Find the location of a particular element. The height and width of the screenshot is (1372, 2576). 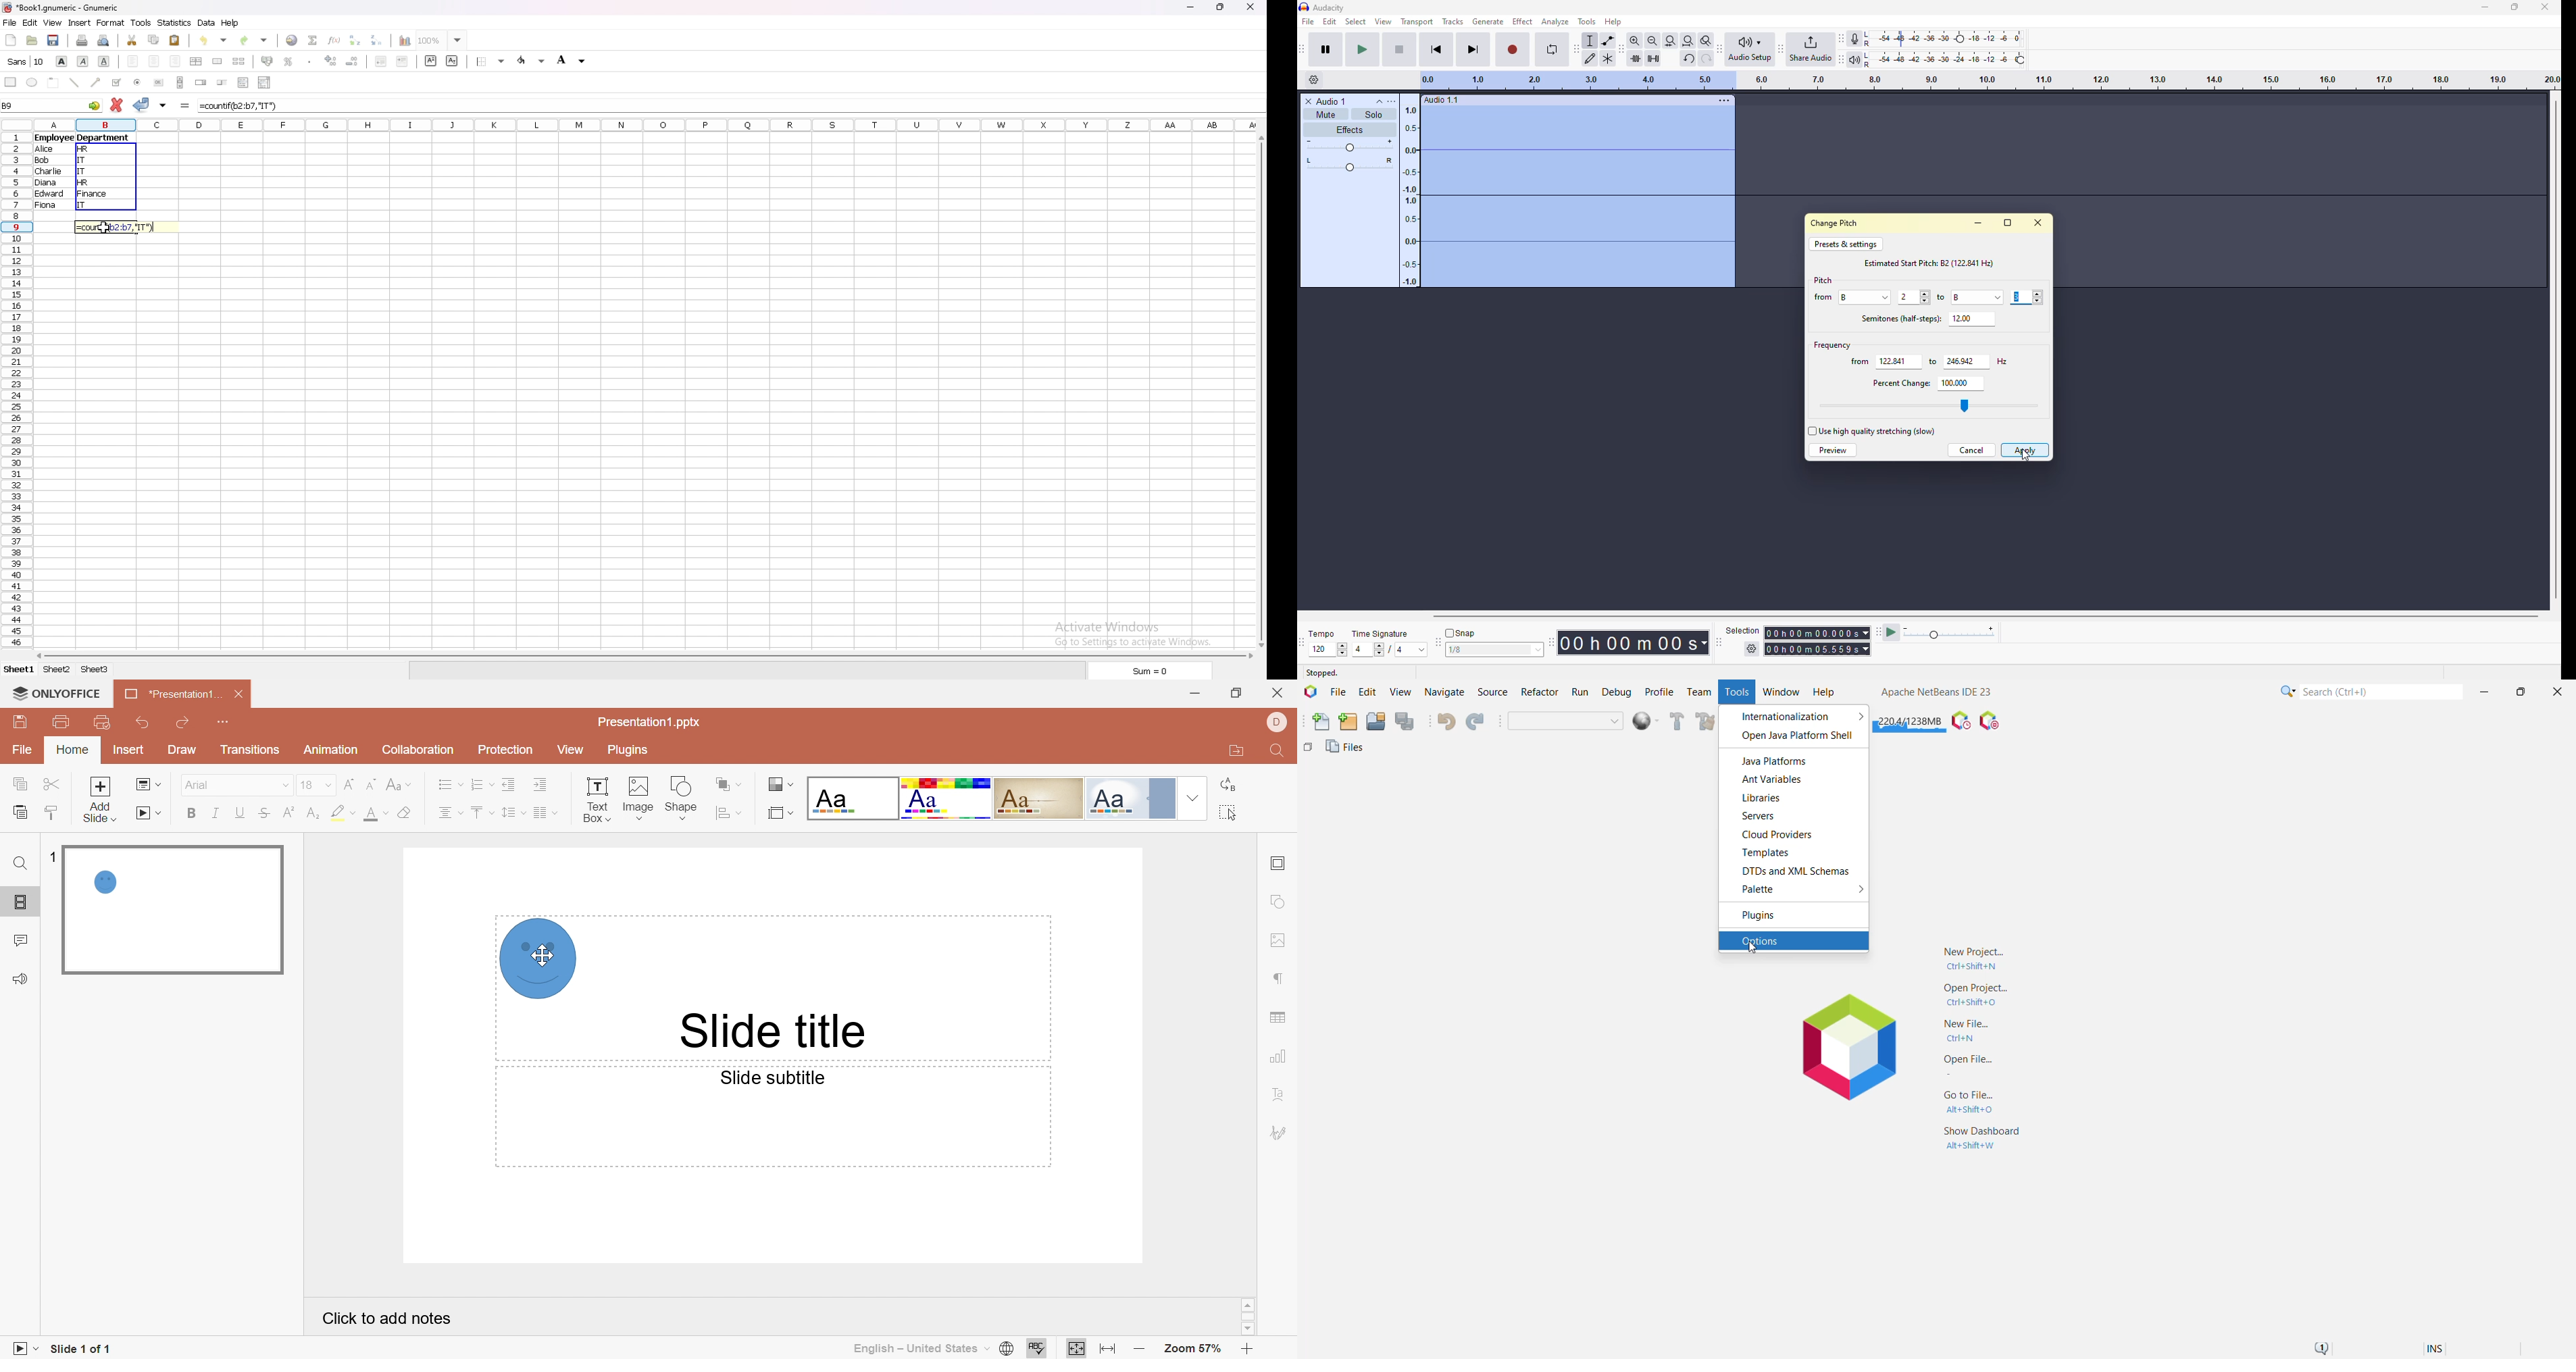

audio is located at coordinates (1560, 198).